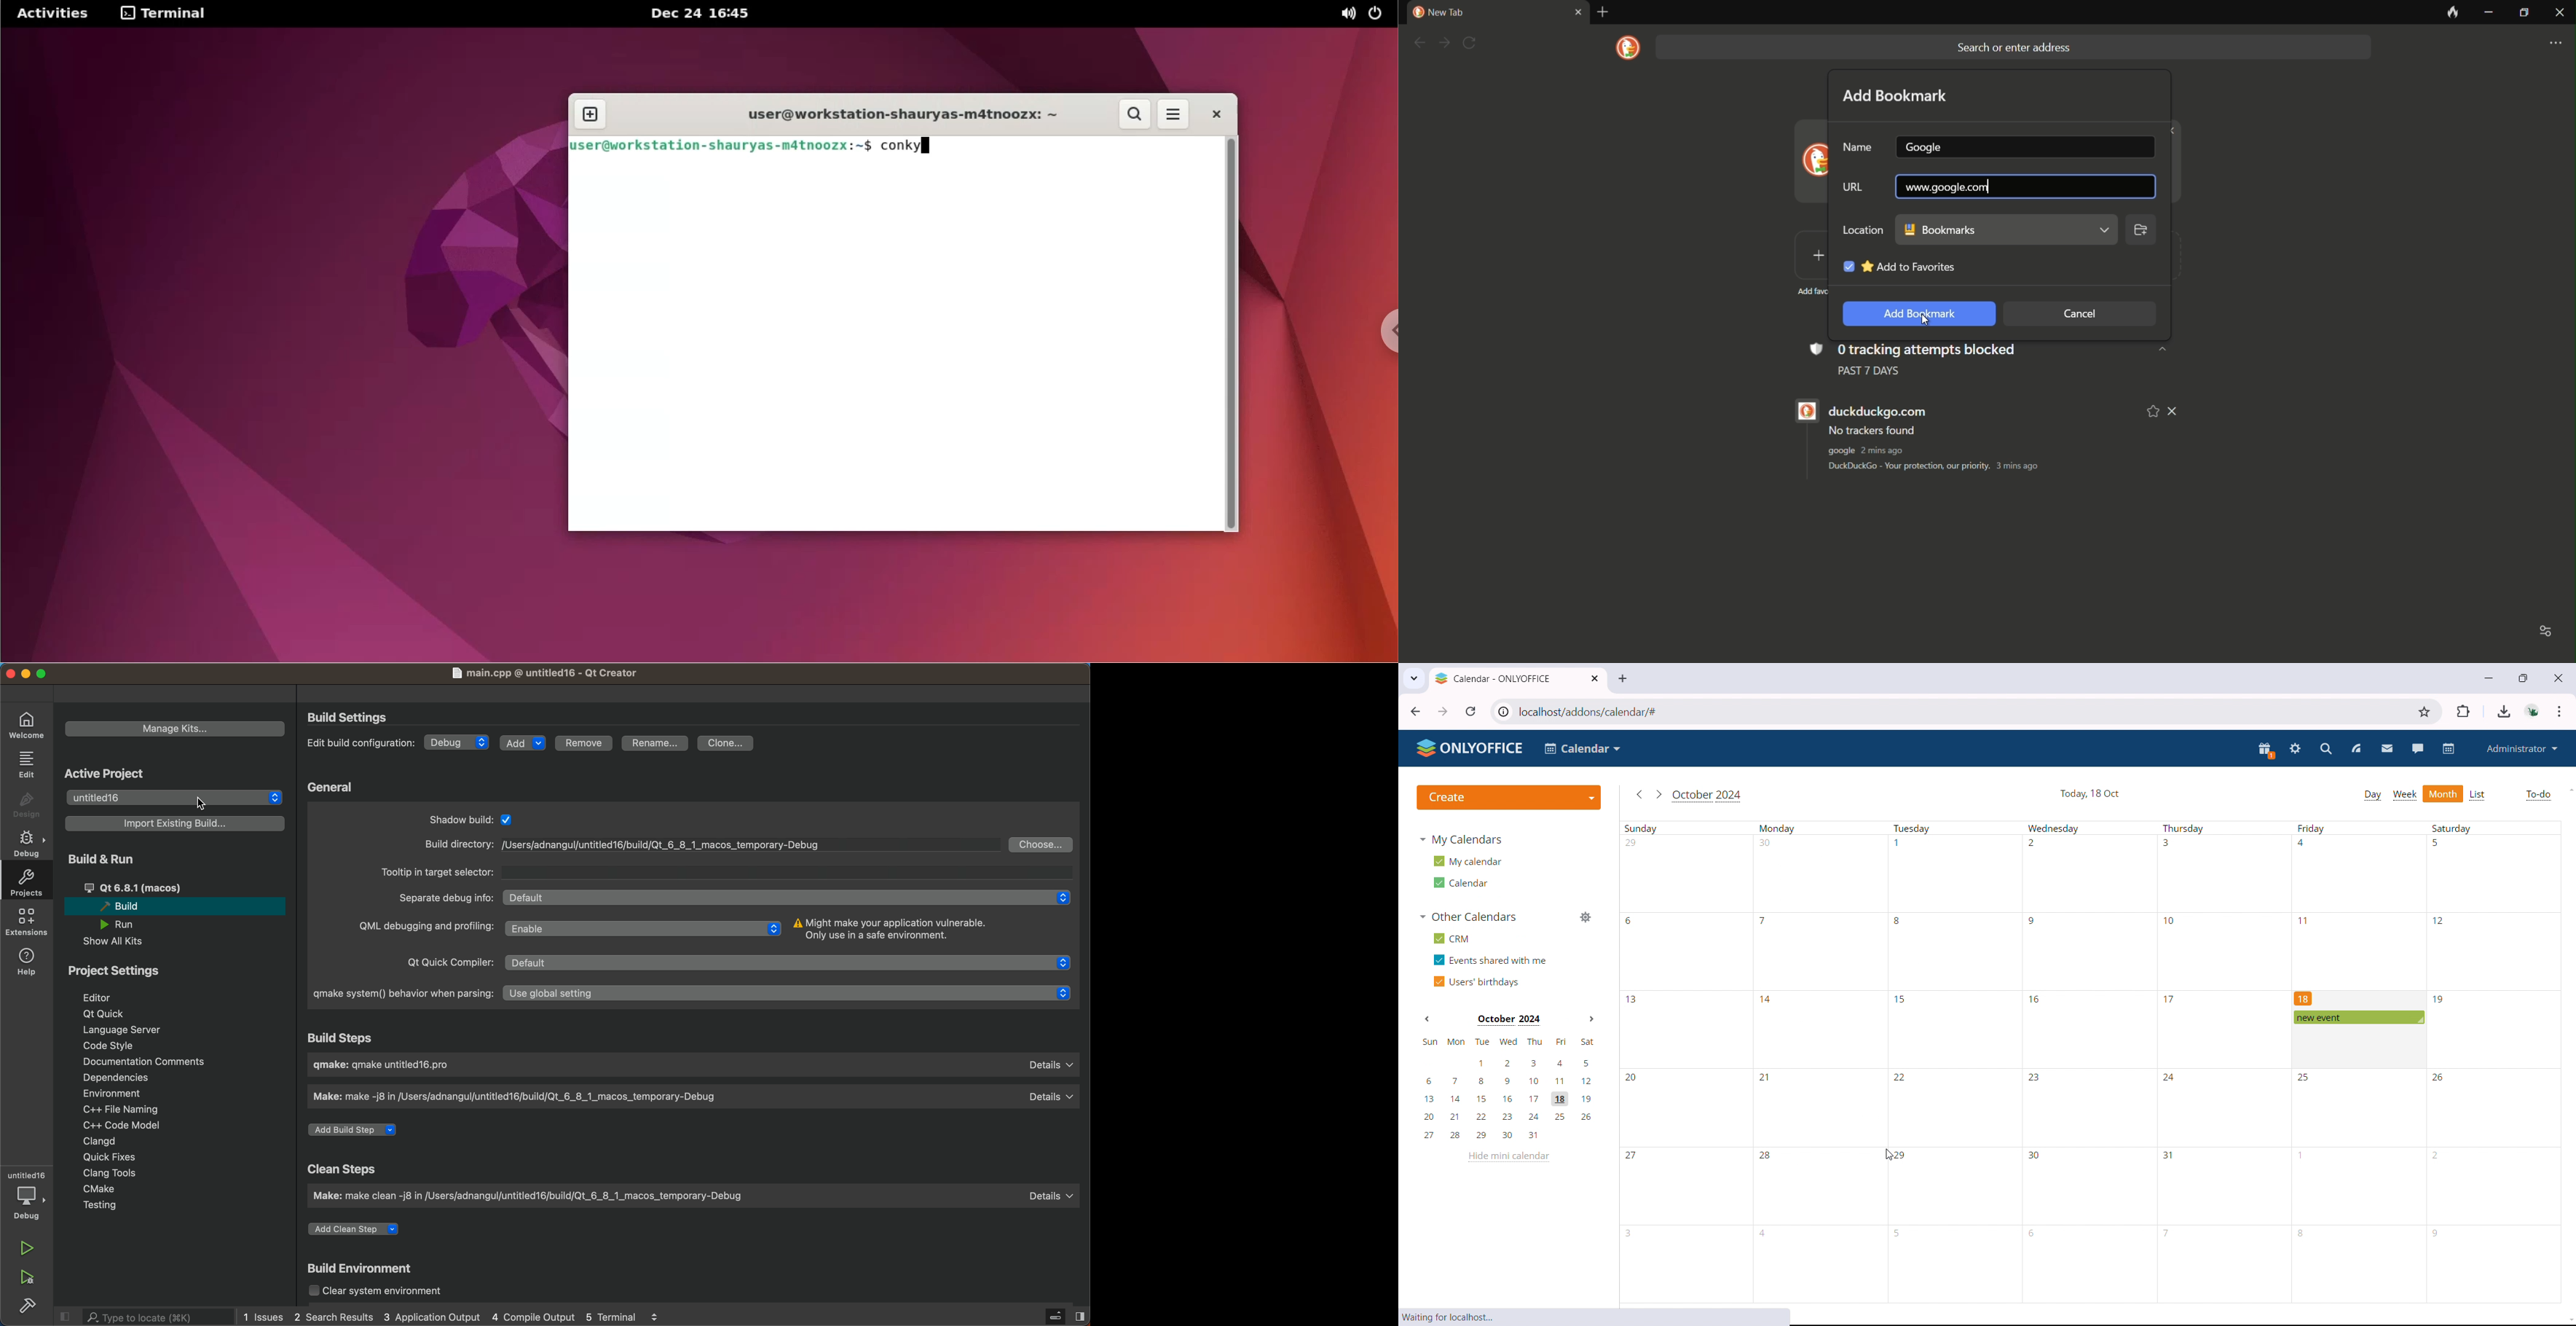 The height and width of the screenshot is (1344, 2576). What do you see at coordinates (2524, 677) in the screenshot?
I see `maximize` at bounding box center [2524, 677].